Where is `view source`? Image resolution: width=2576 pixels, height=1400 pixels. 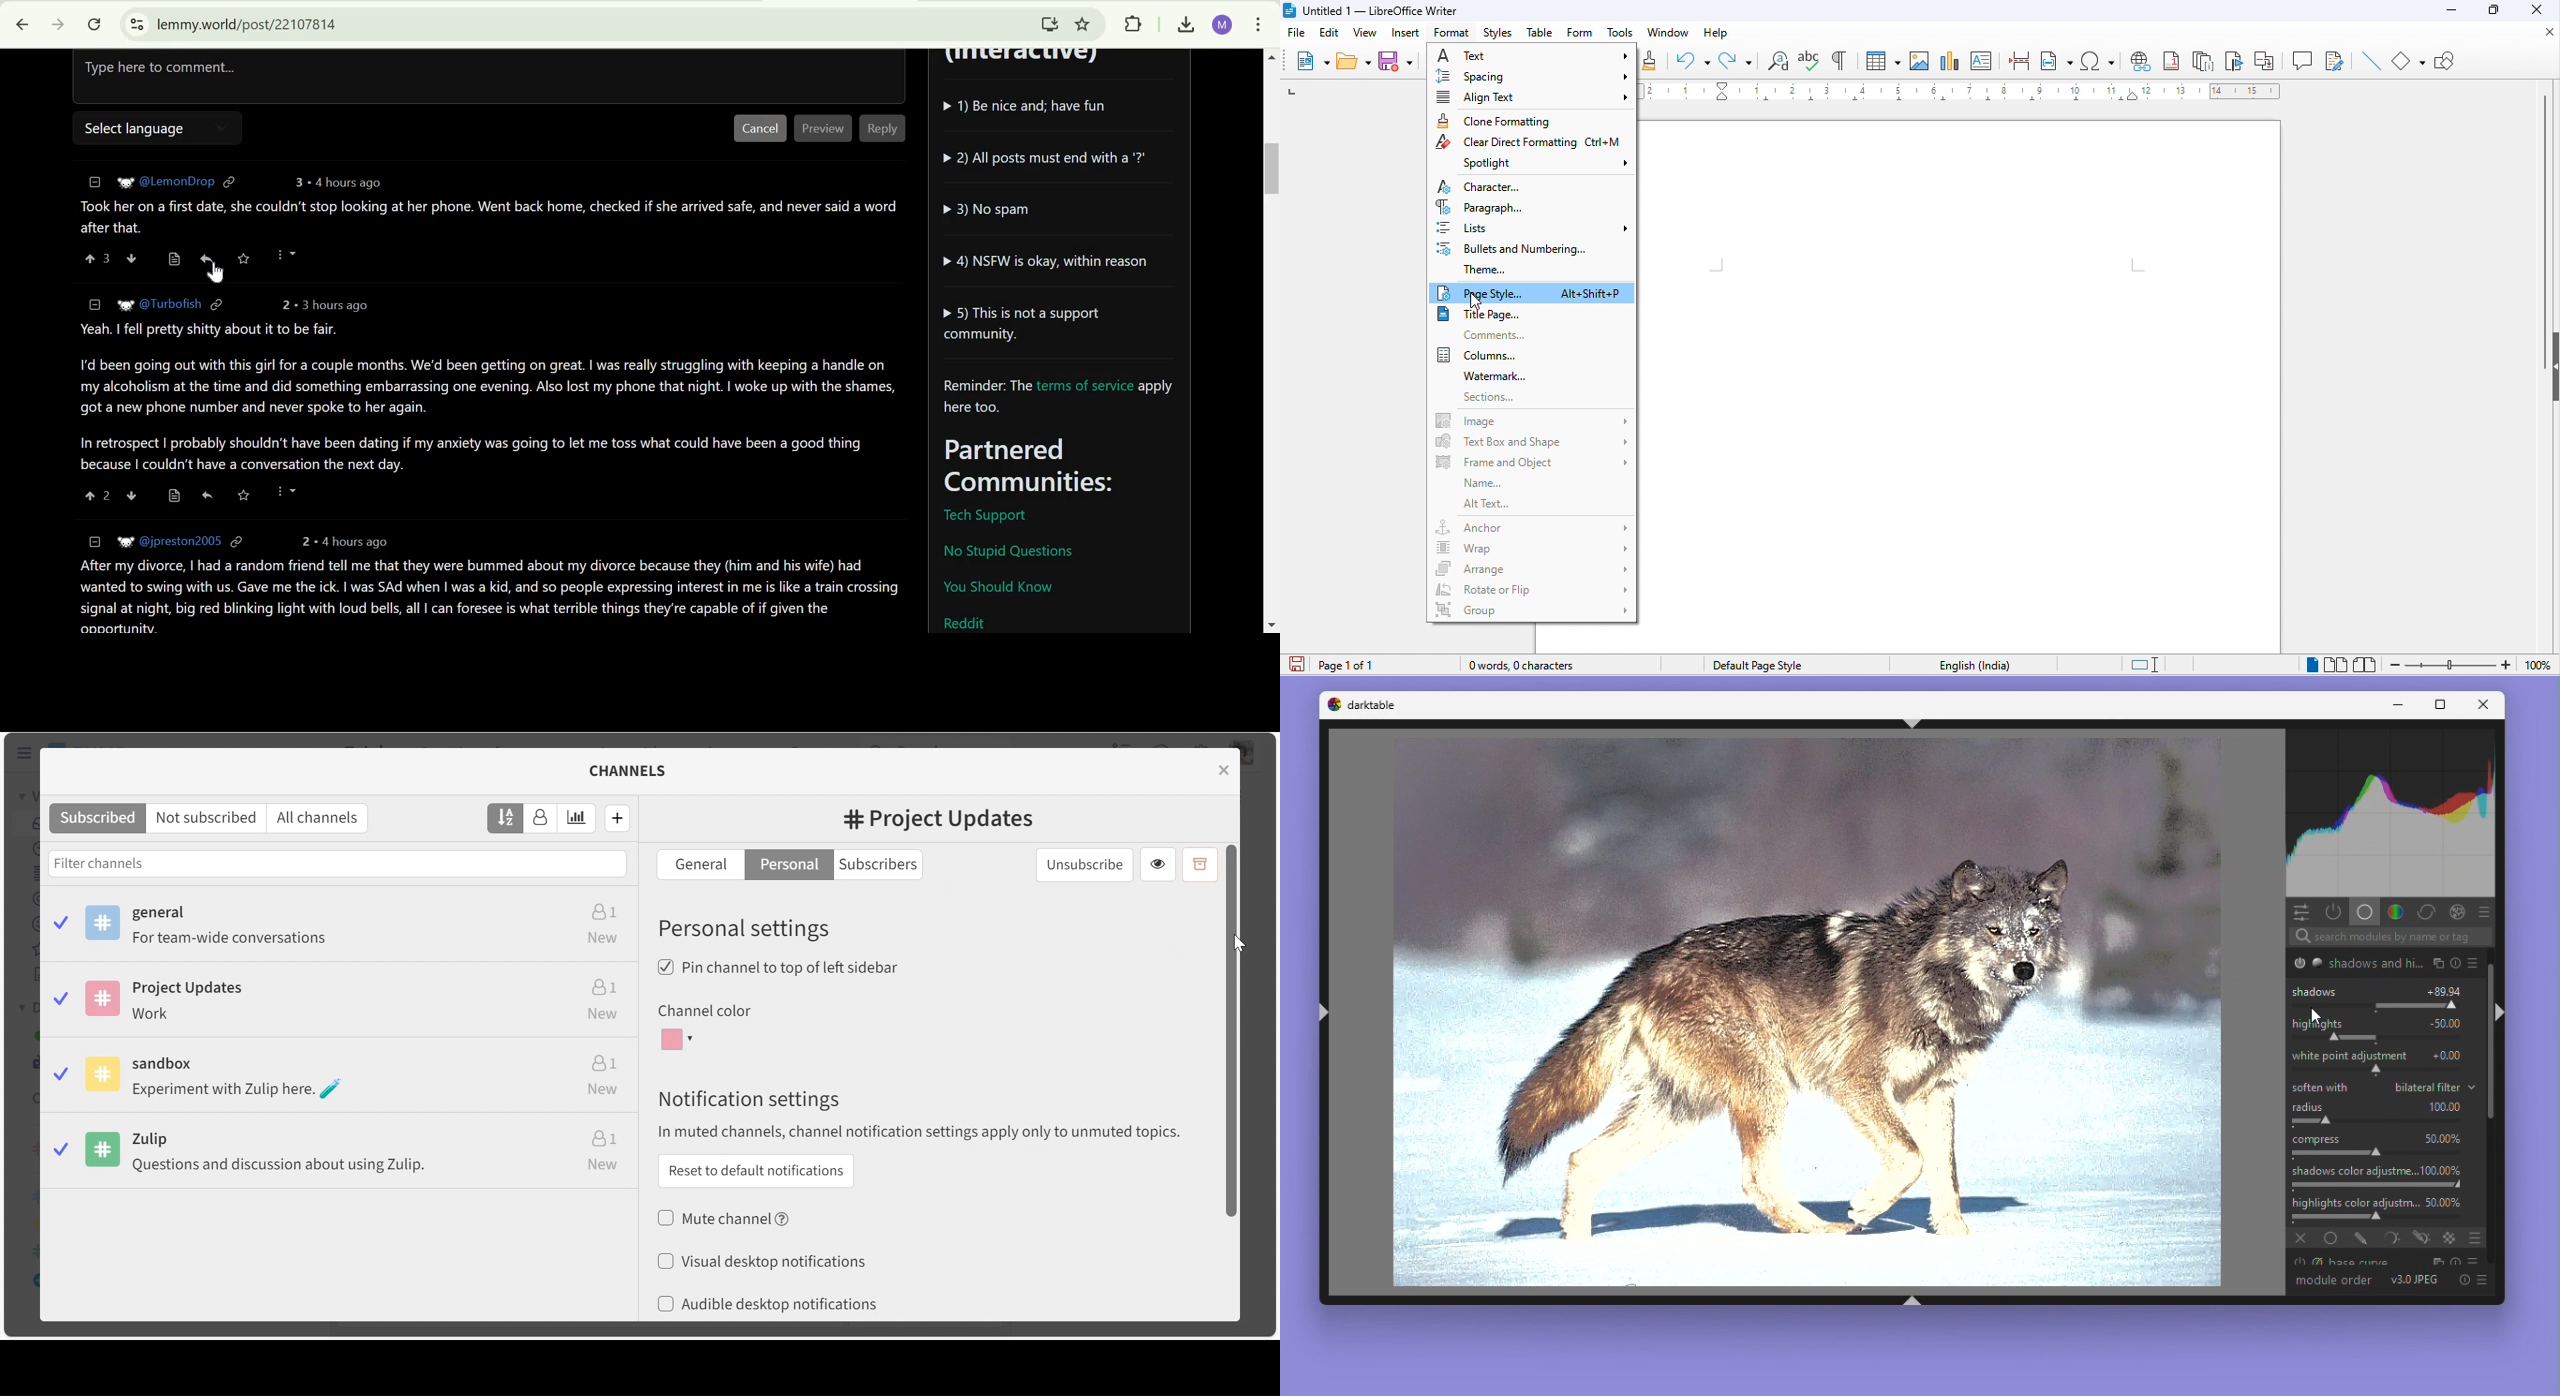 view source is located at coordinates (175, 496).